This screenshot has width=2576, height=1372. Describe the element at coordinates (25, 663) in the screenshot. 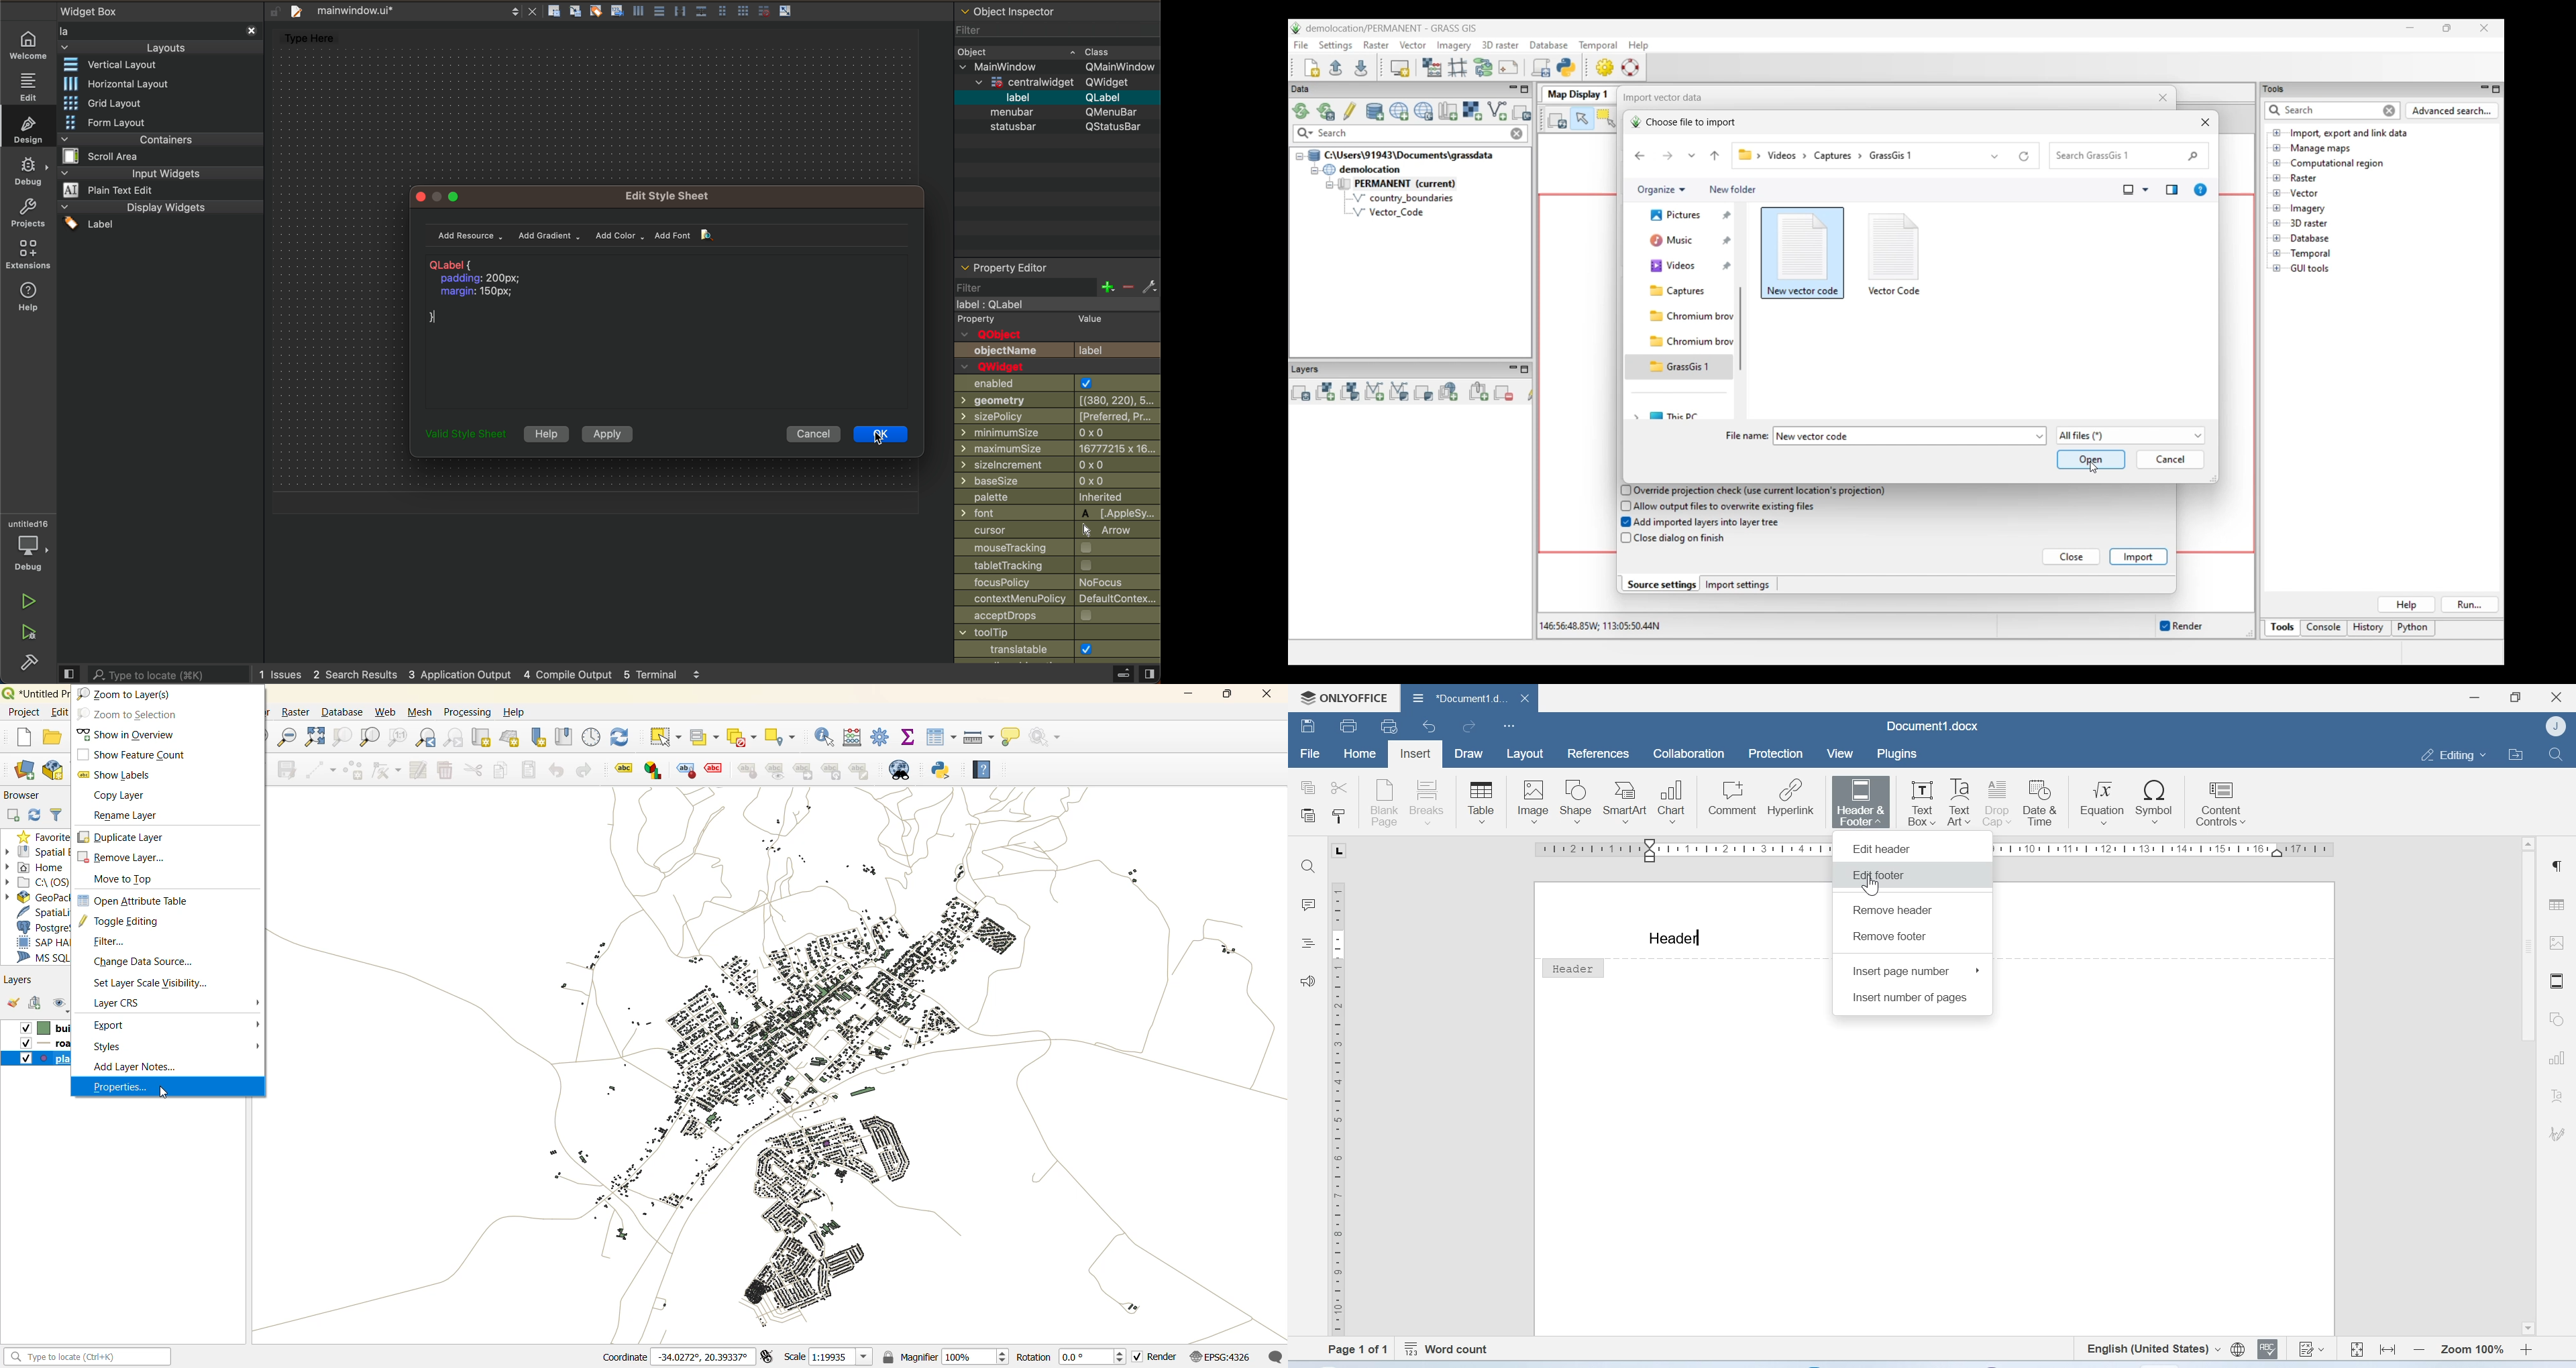

I see `build` at that location.